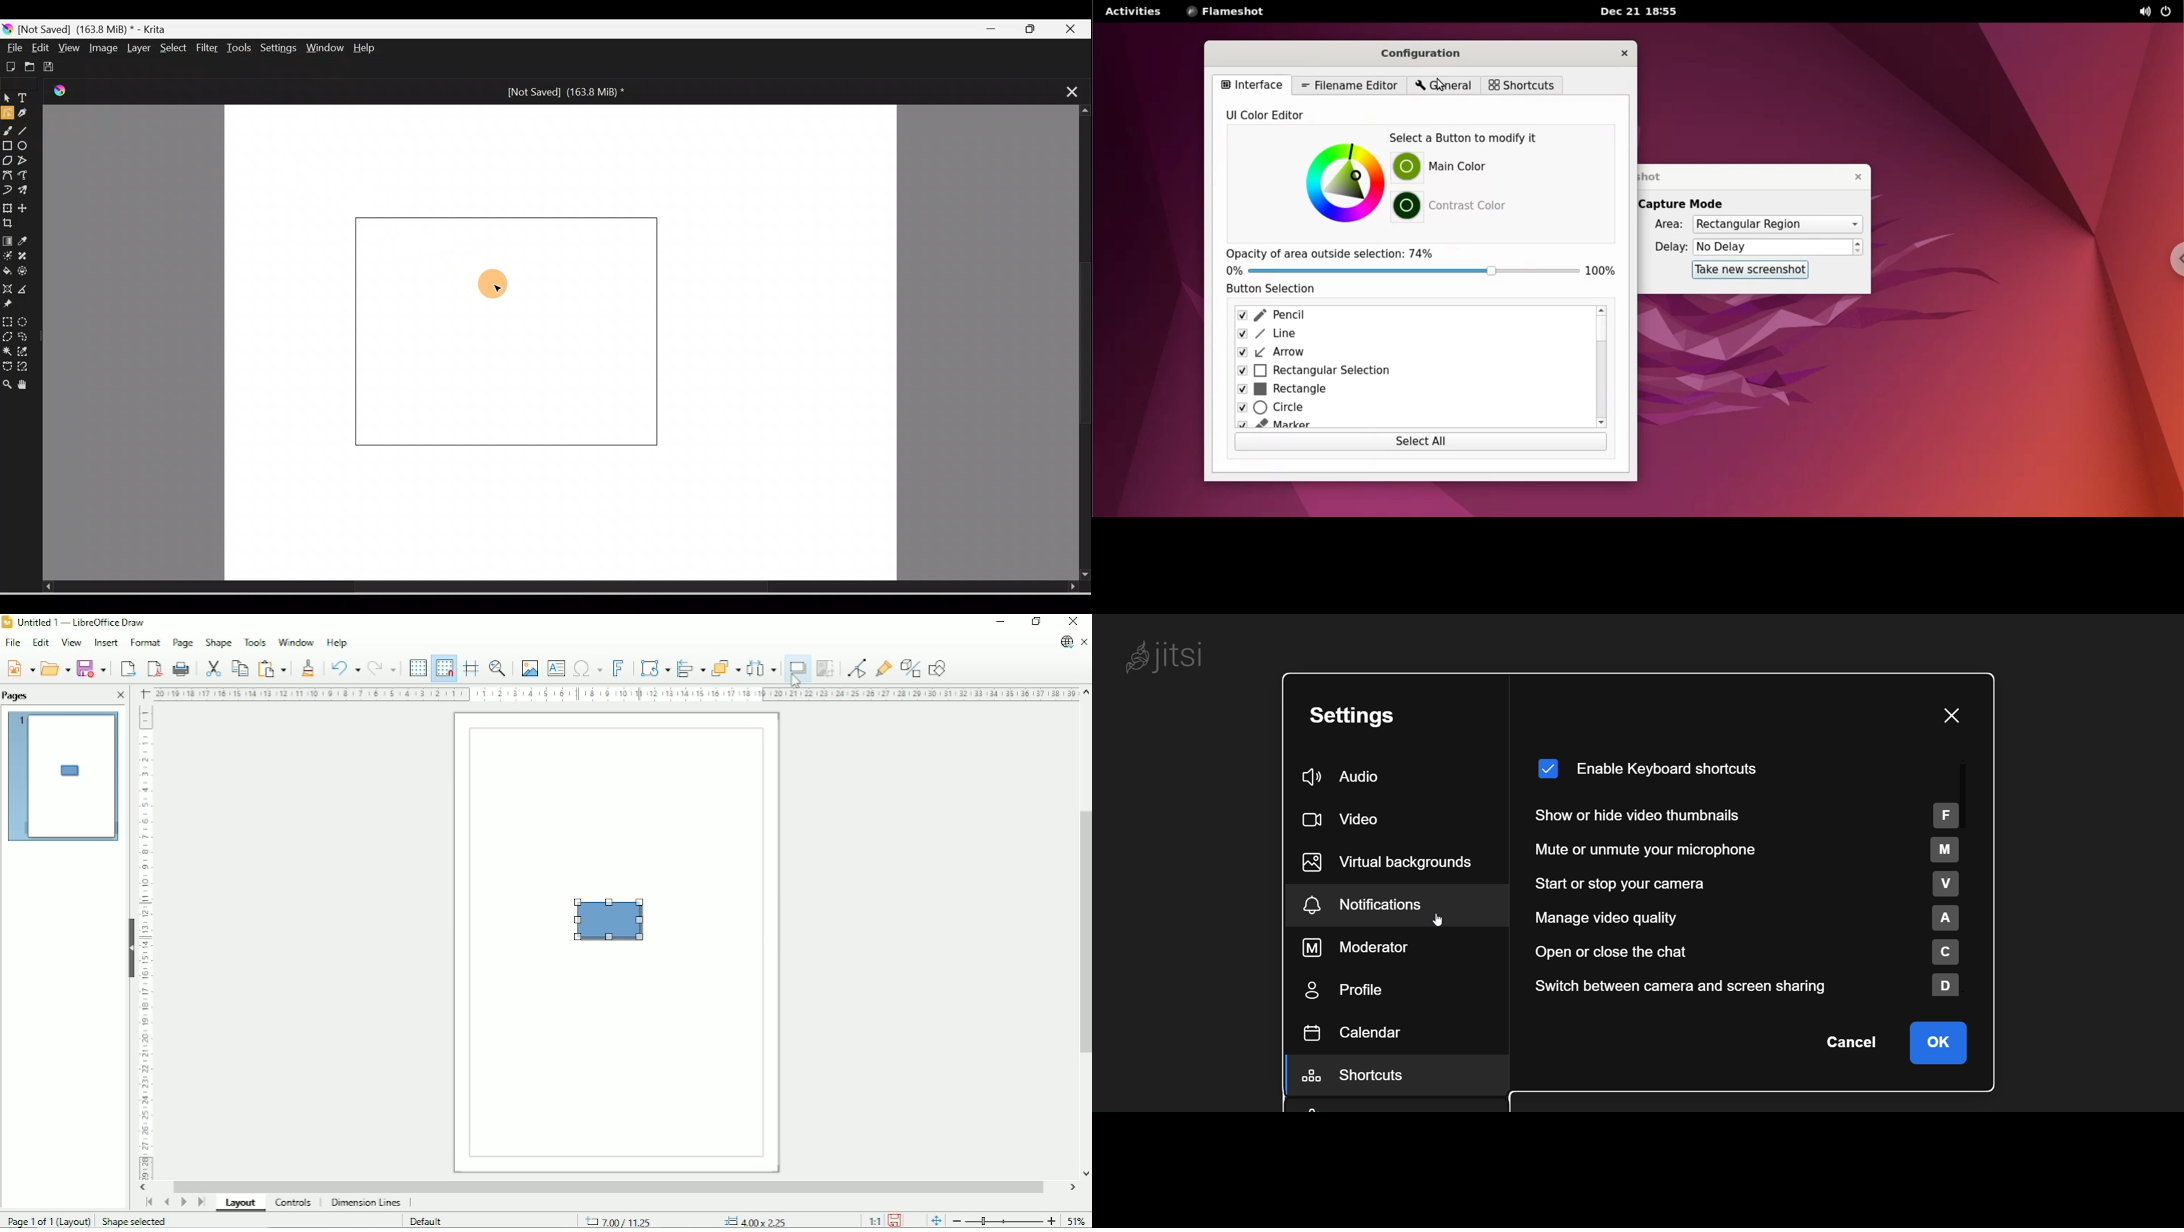  I want to click on setting, so click(1358, 718).